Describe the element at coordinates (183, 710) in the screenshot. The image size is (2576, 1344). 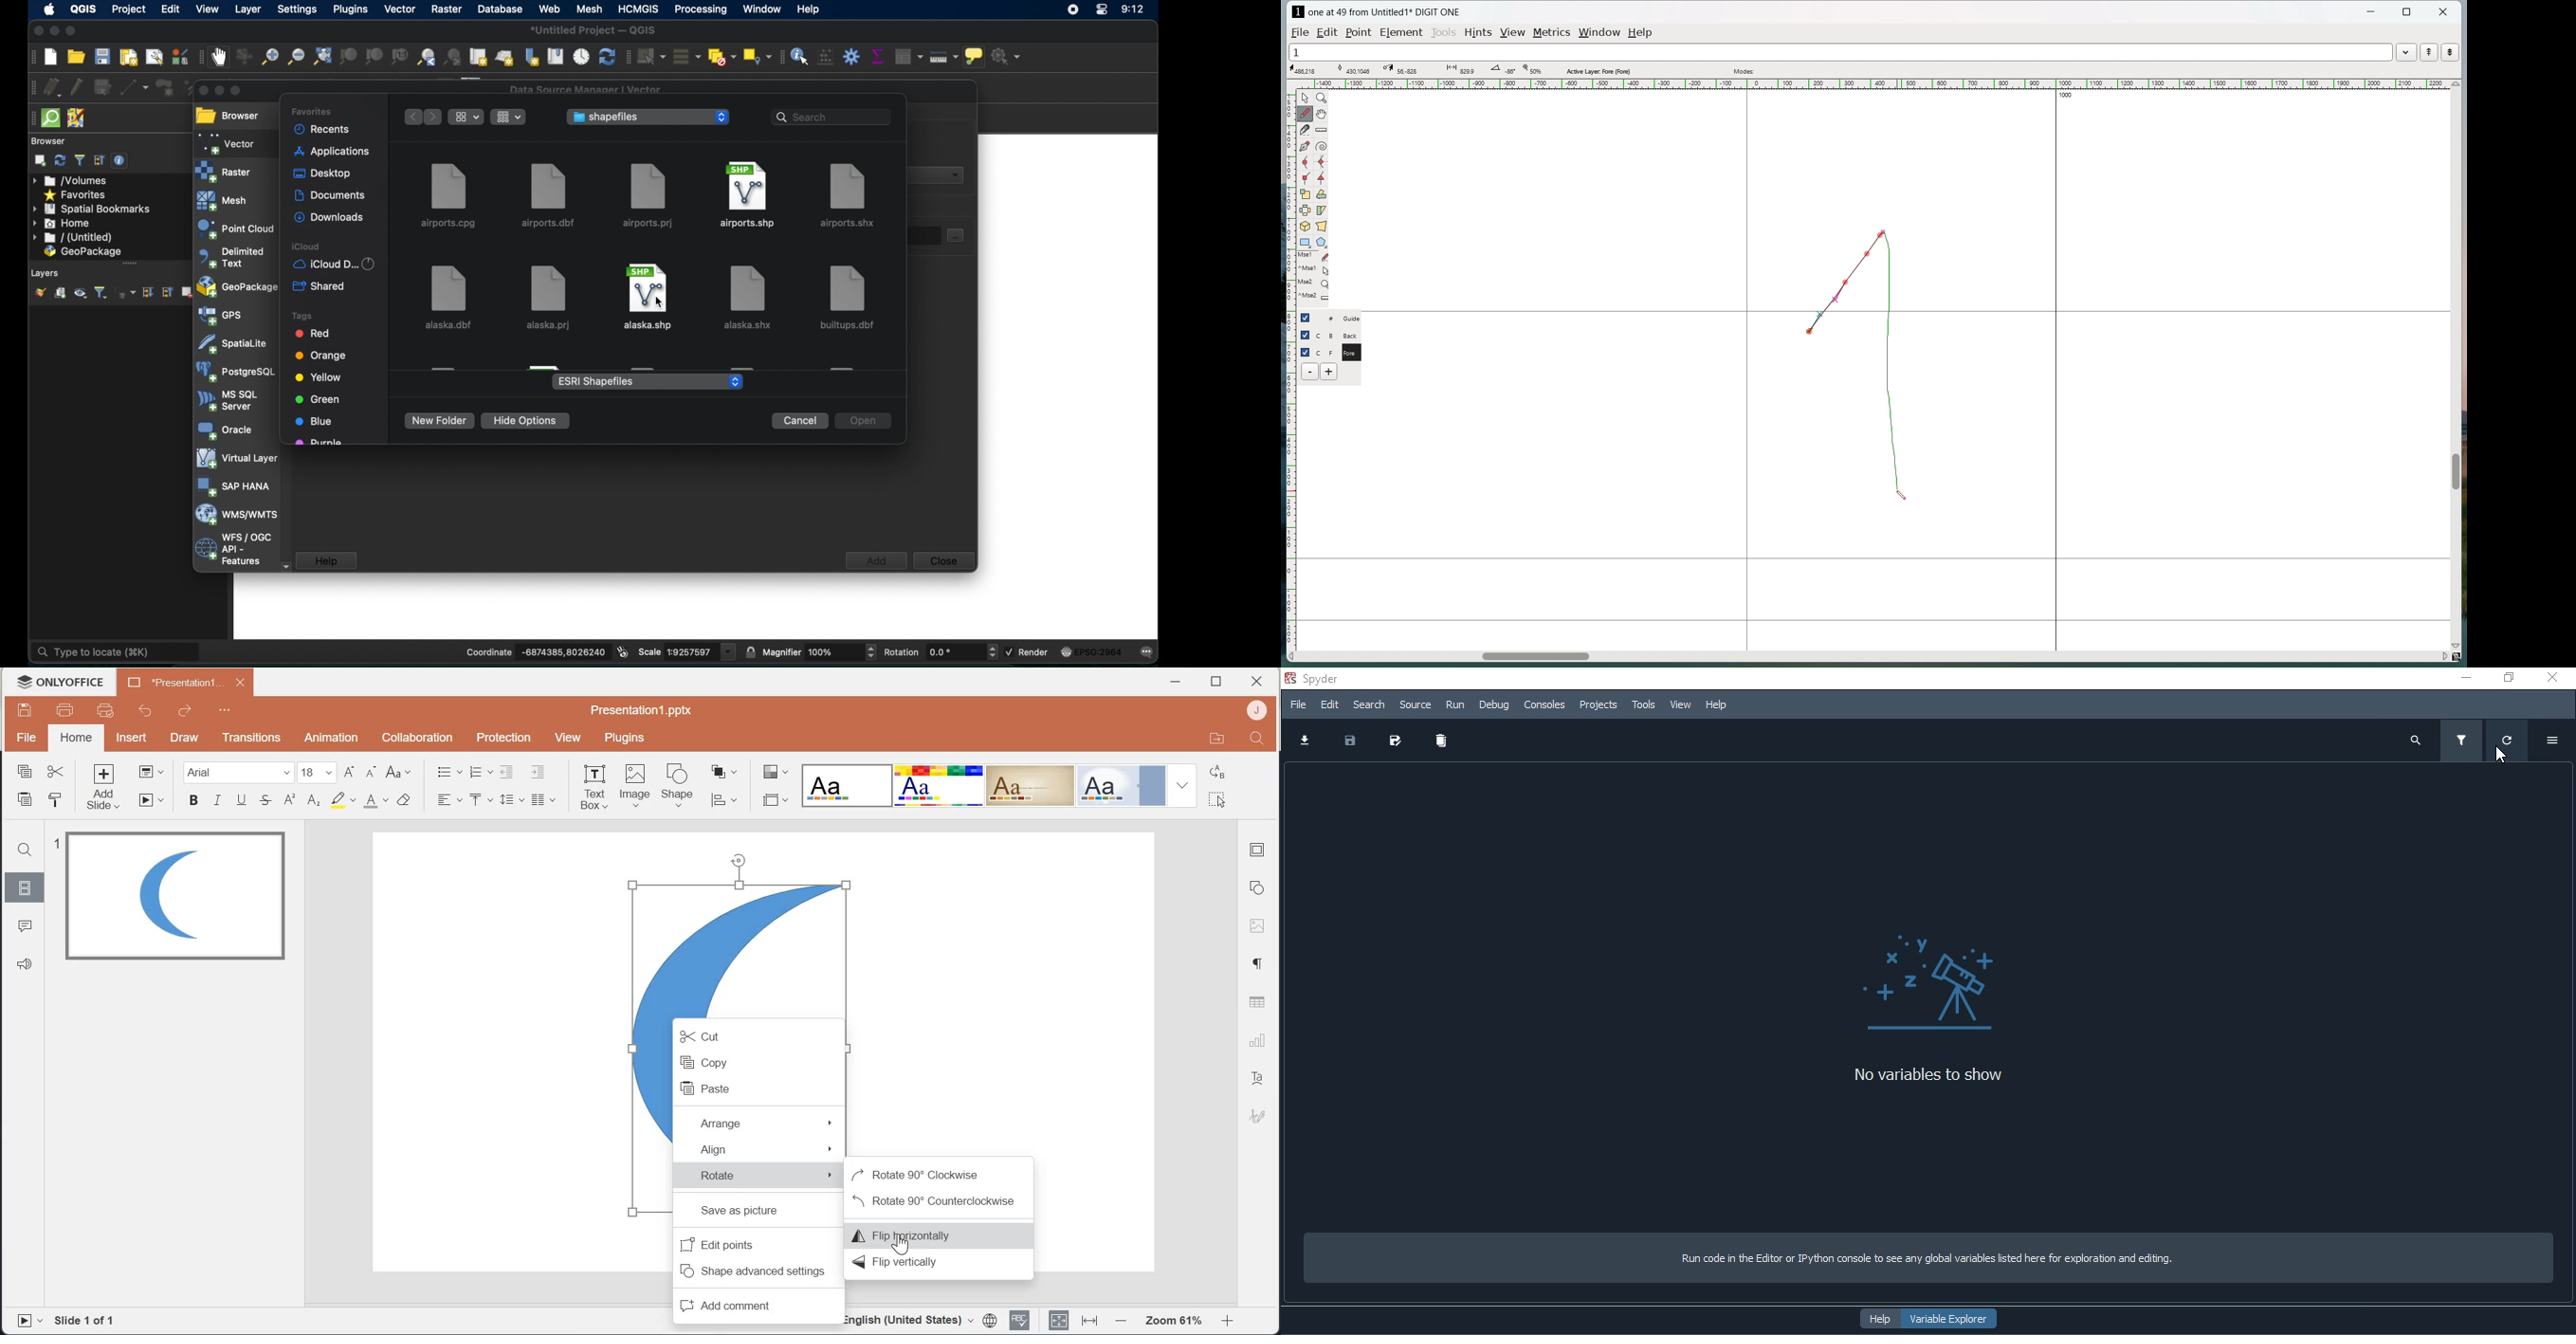
I see `Redo` at that location.